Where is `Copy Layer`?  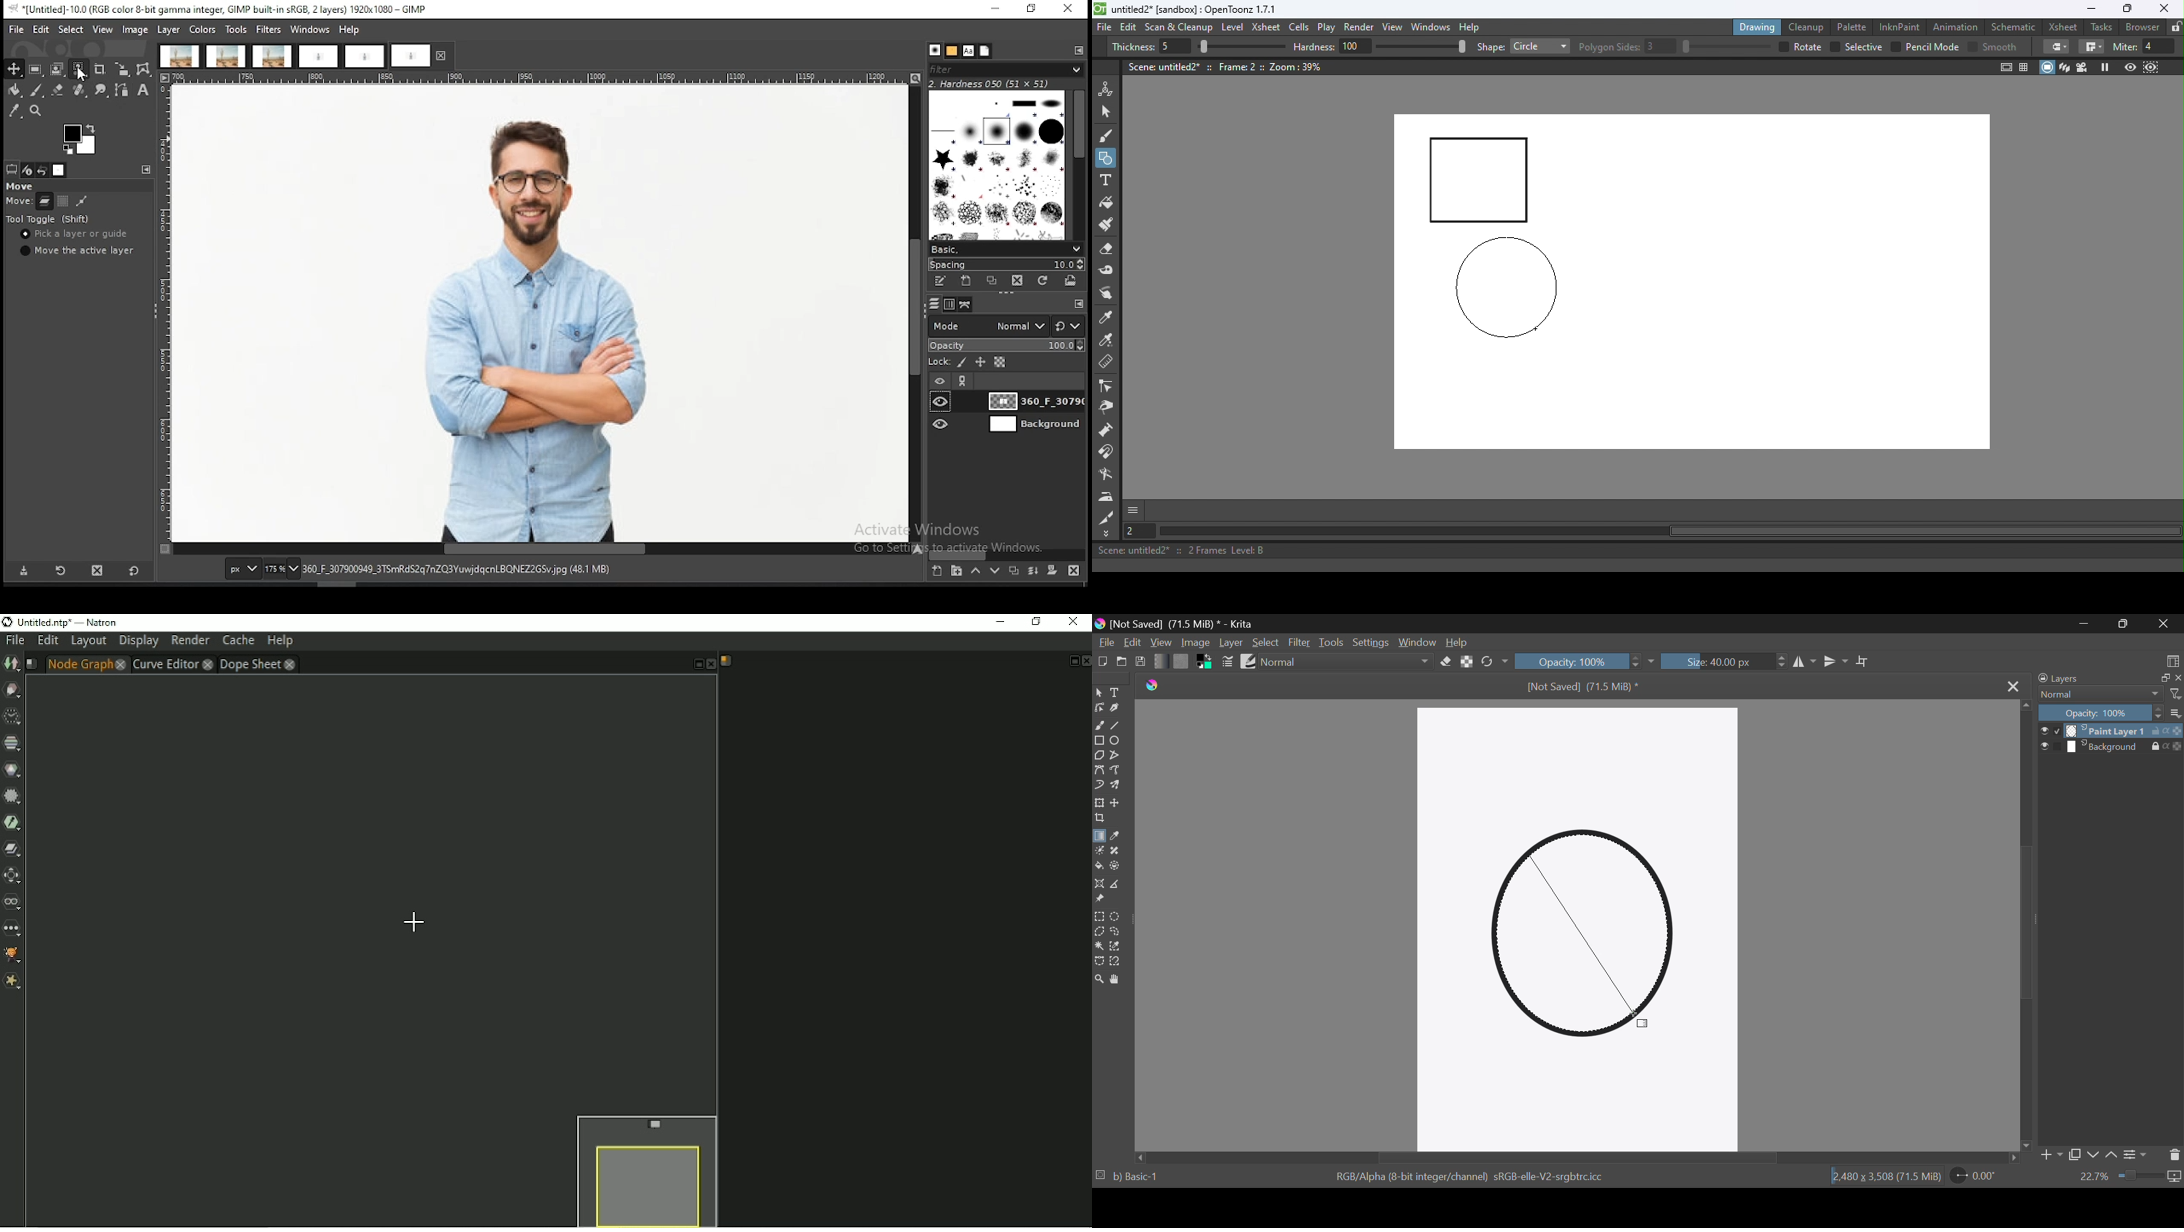
Copy Layer is located at coordinates (2076, 1155).